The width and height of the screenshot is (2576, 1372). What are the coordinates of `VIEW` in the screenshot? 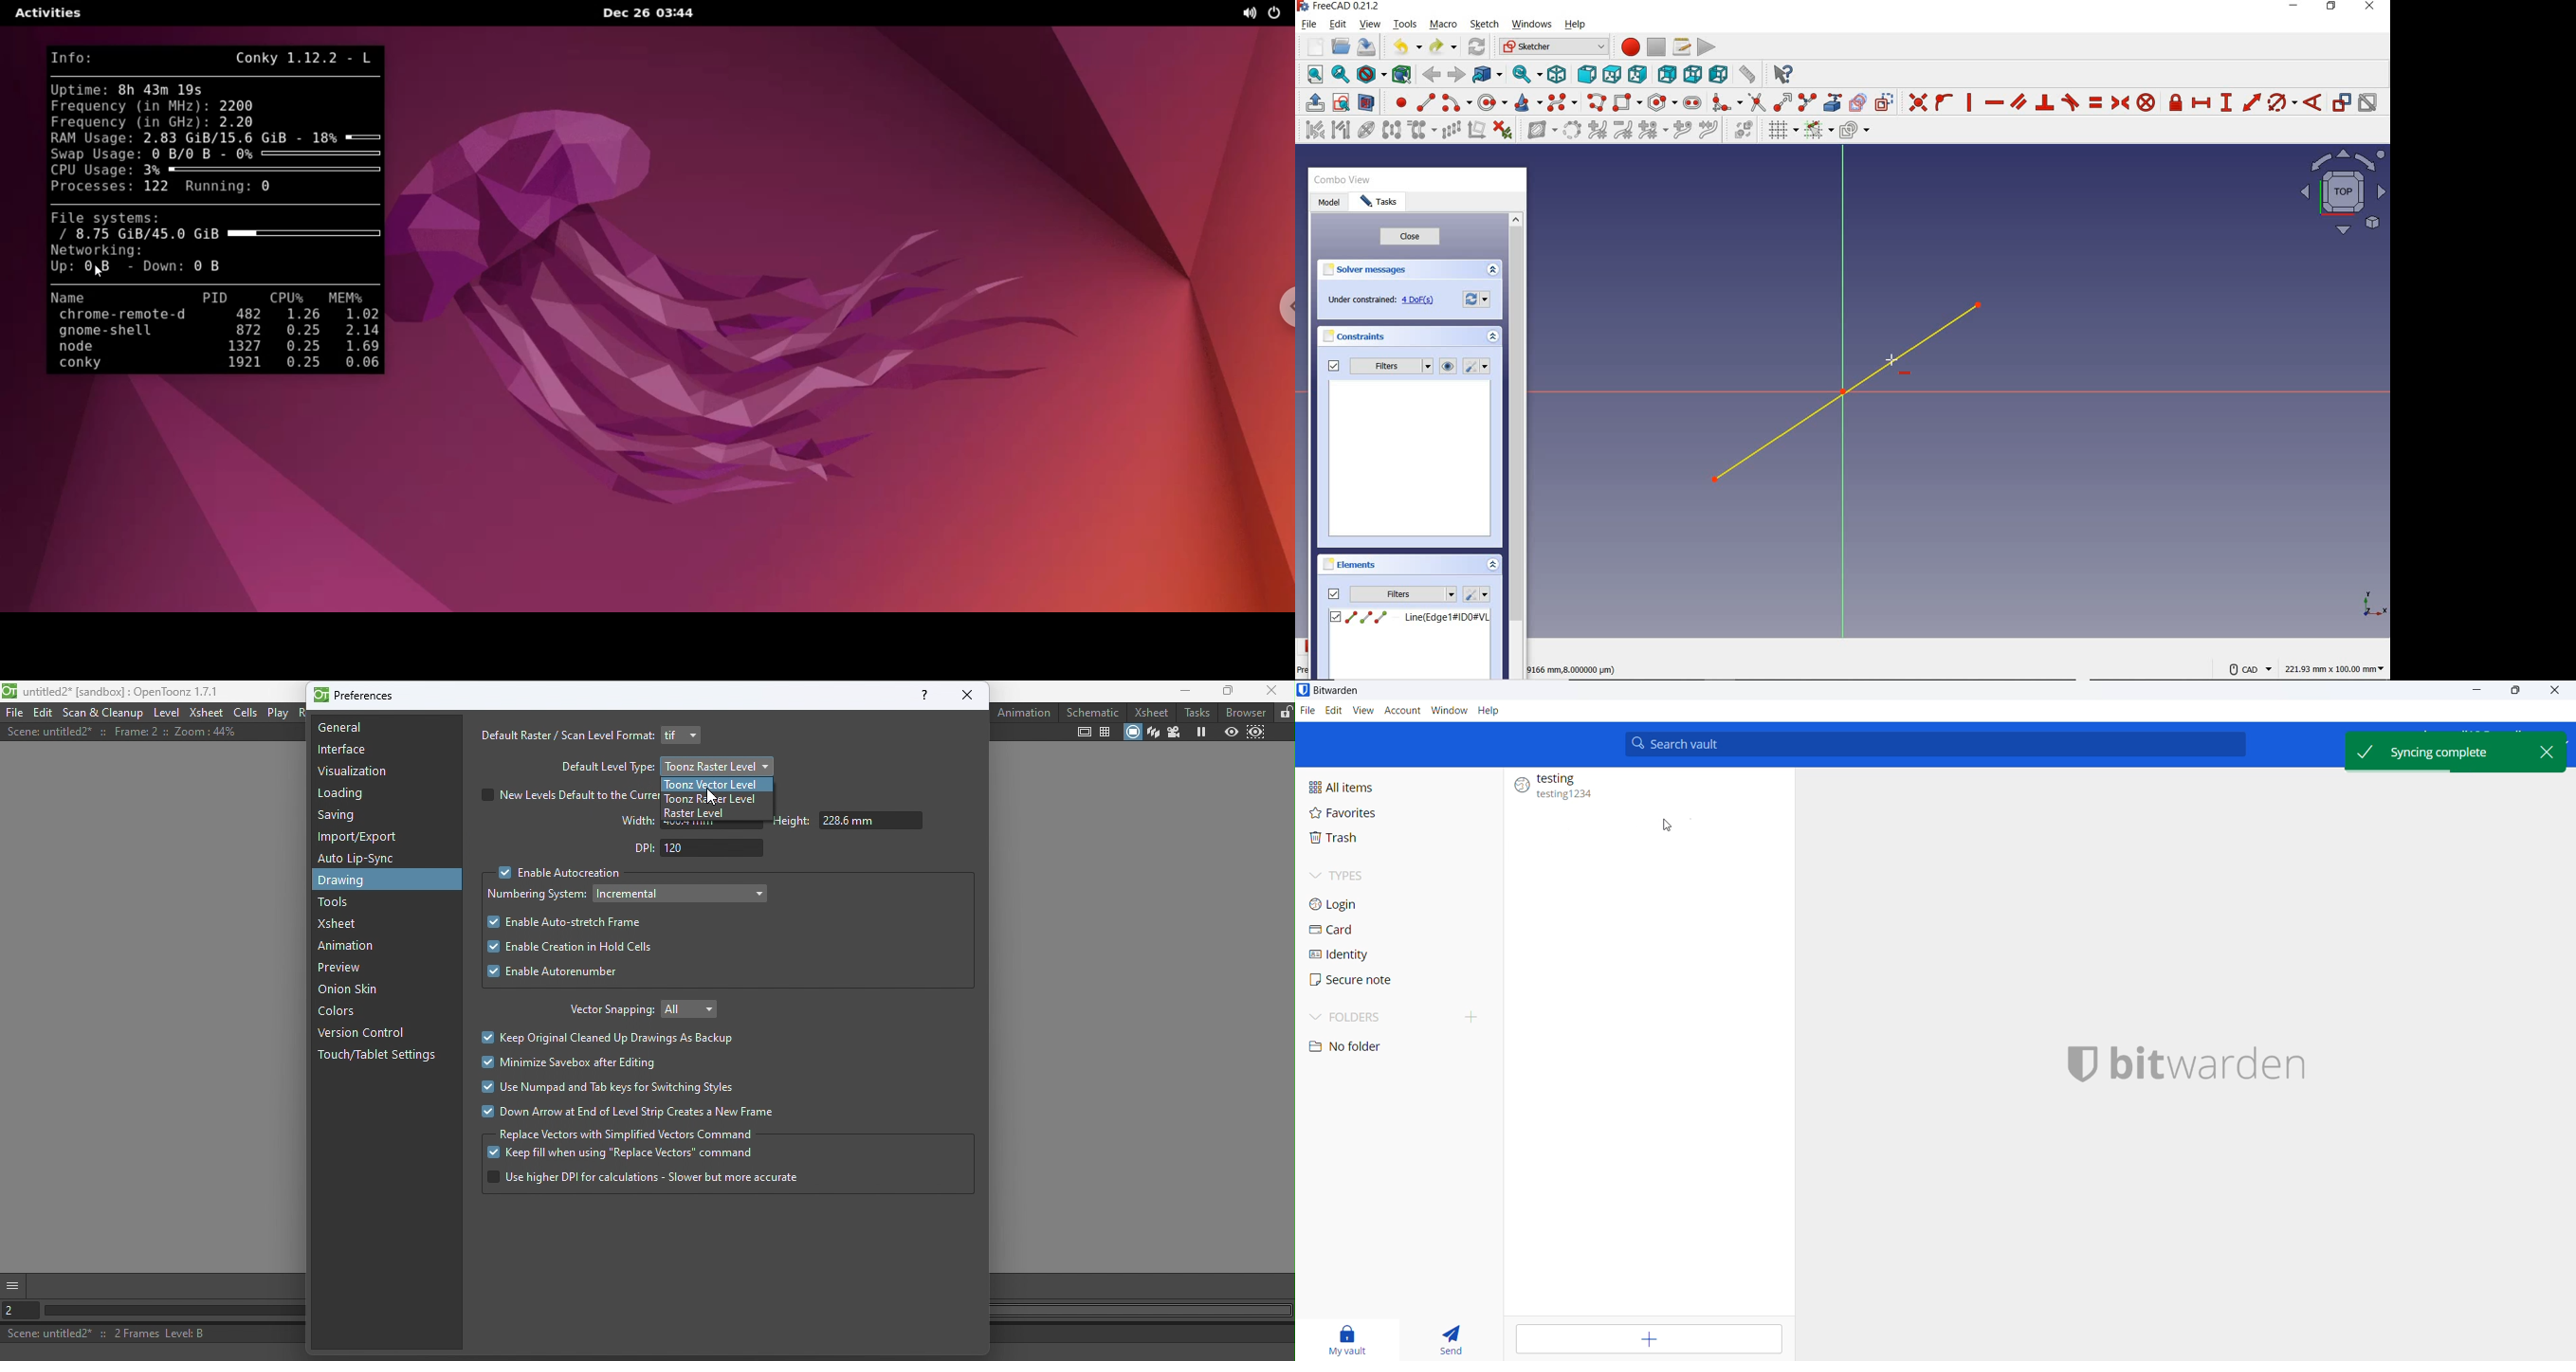 It's located at (1370, 25).